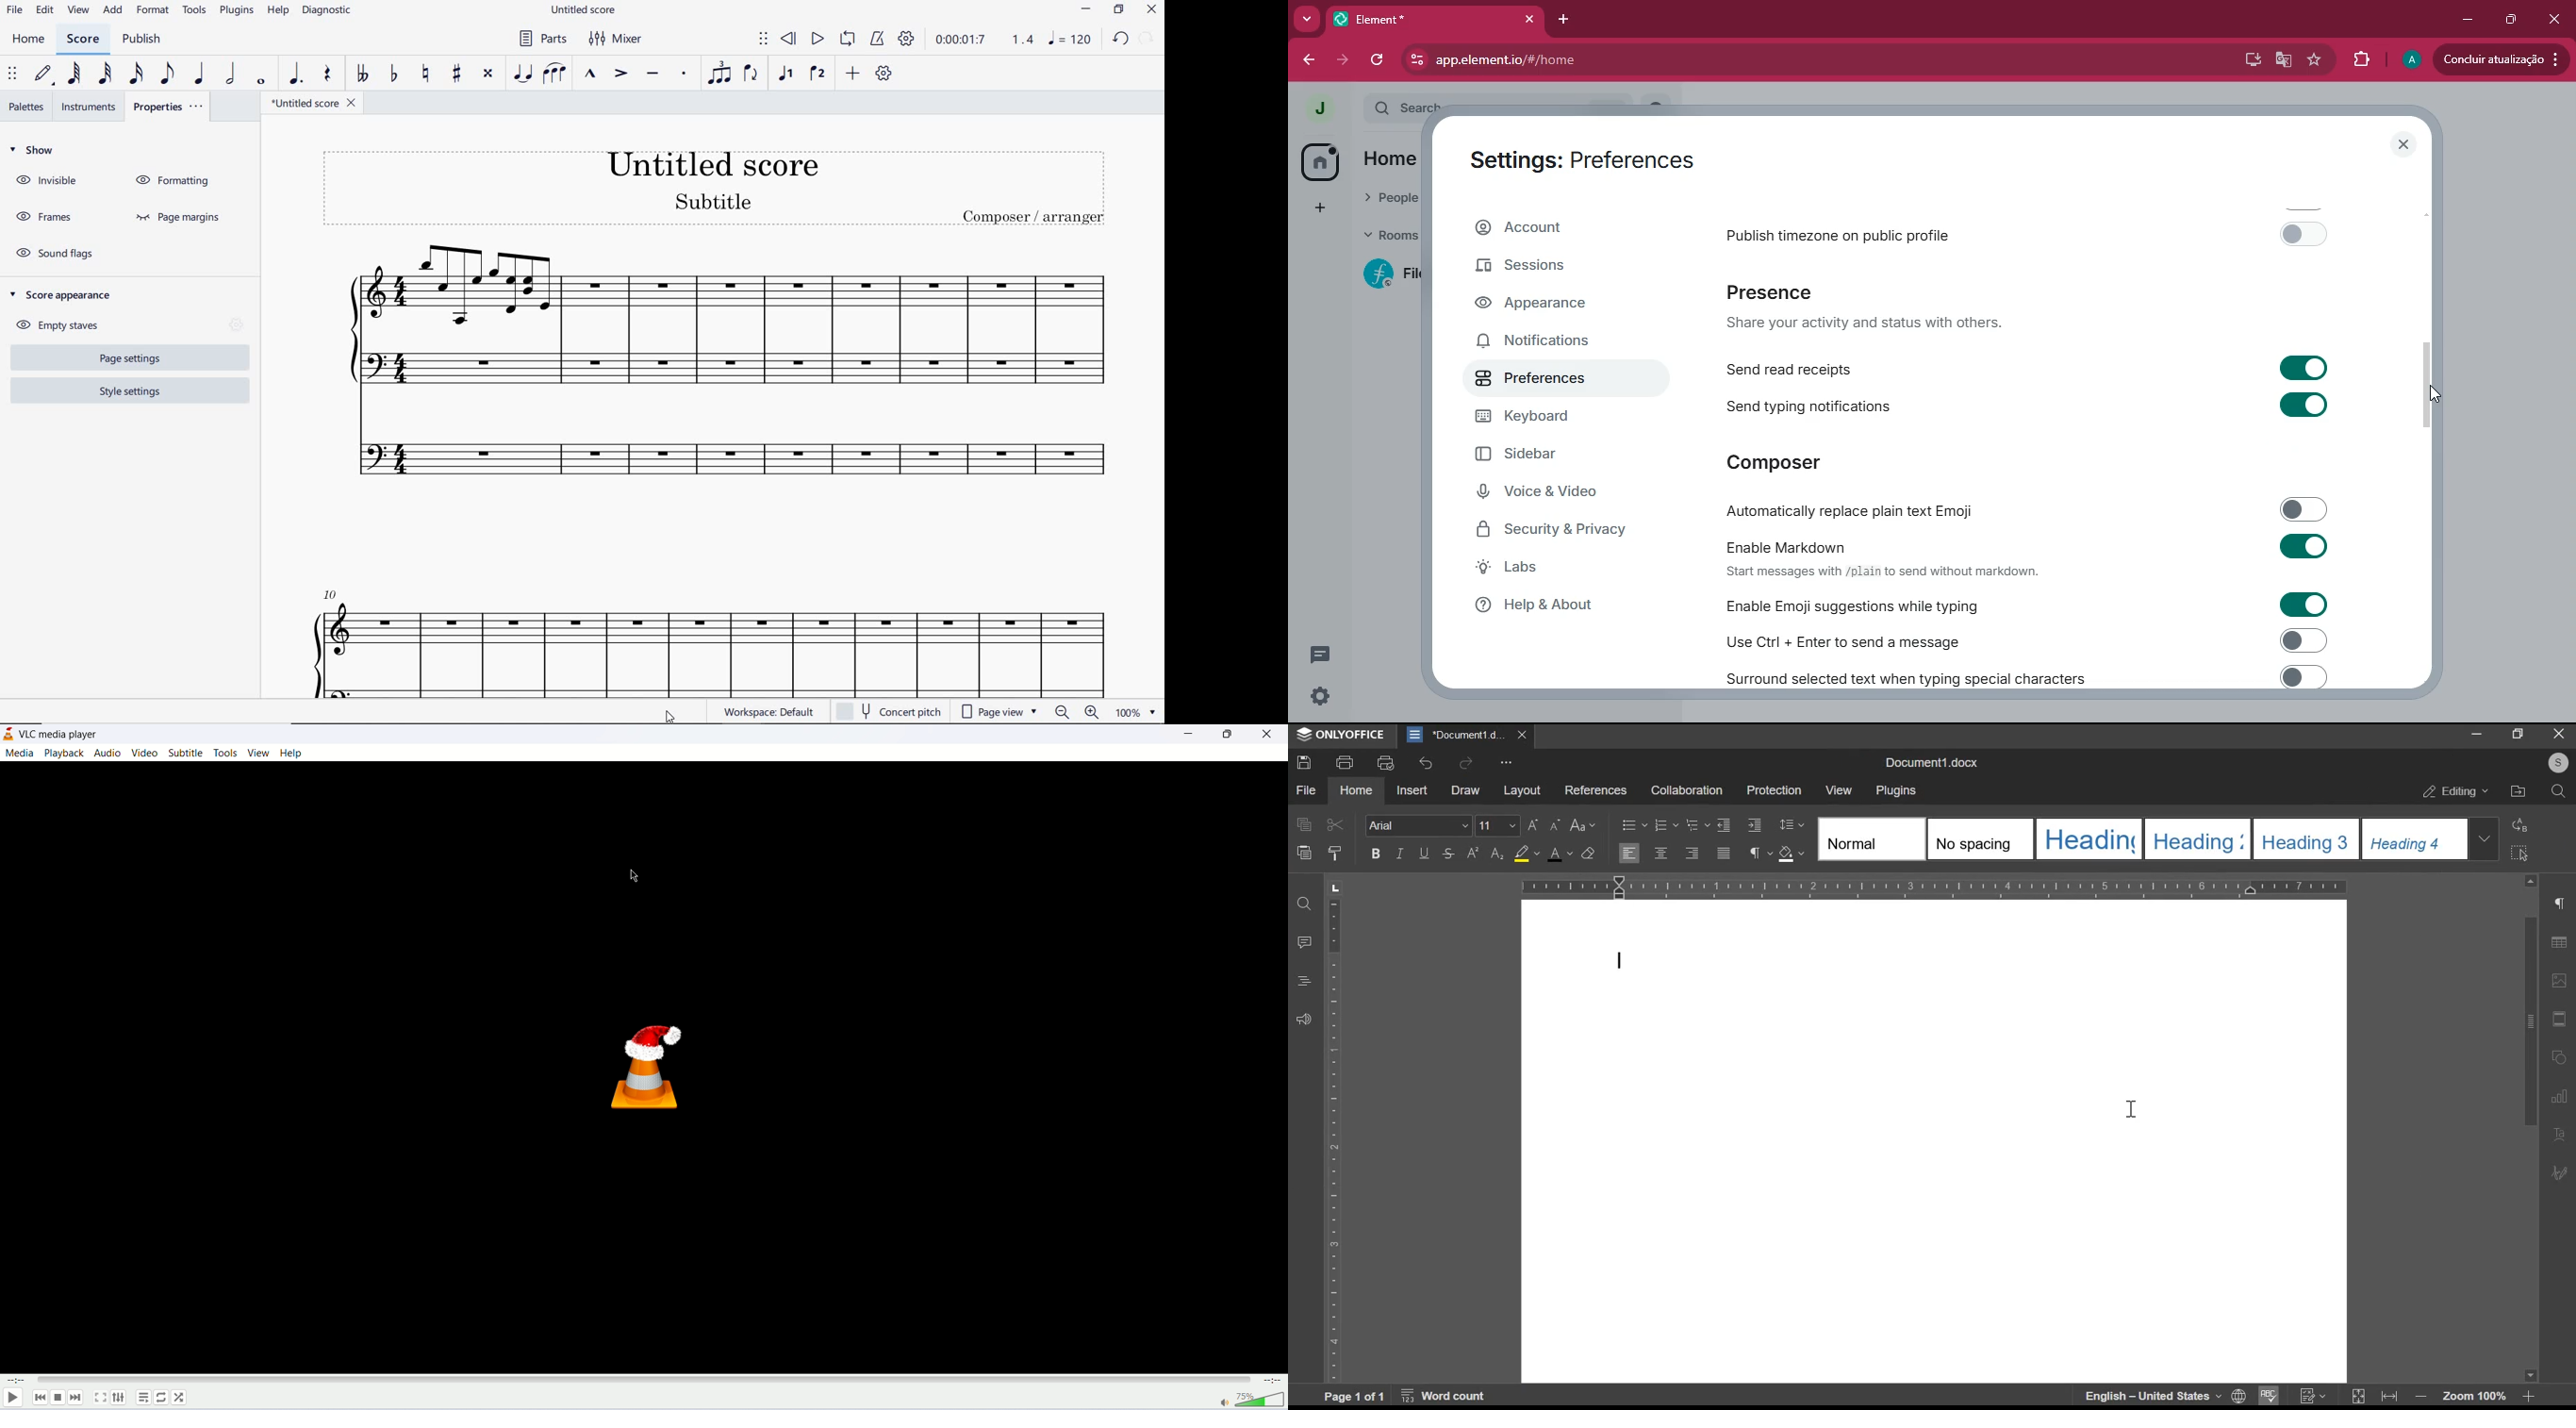 The width and height of the screenshot is (2576, 1428). I want to click on shapes, so click(2559, 1057).